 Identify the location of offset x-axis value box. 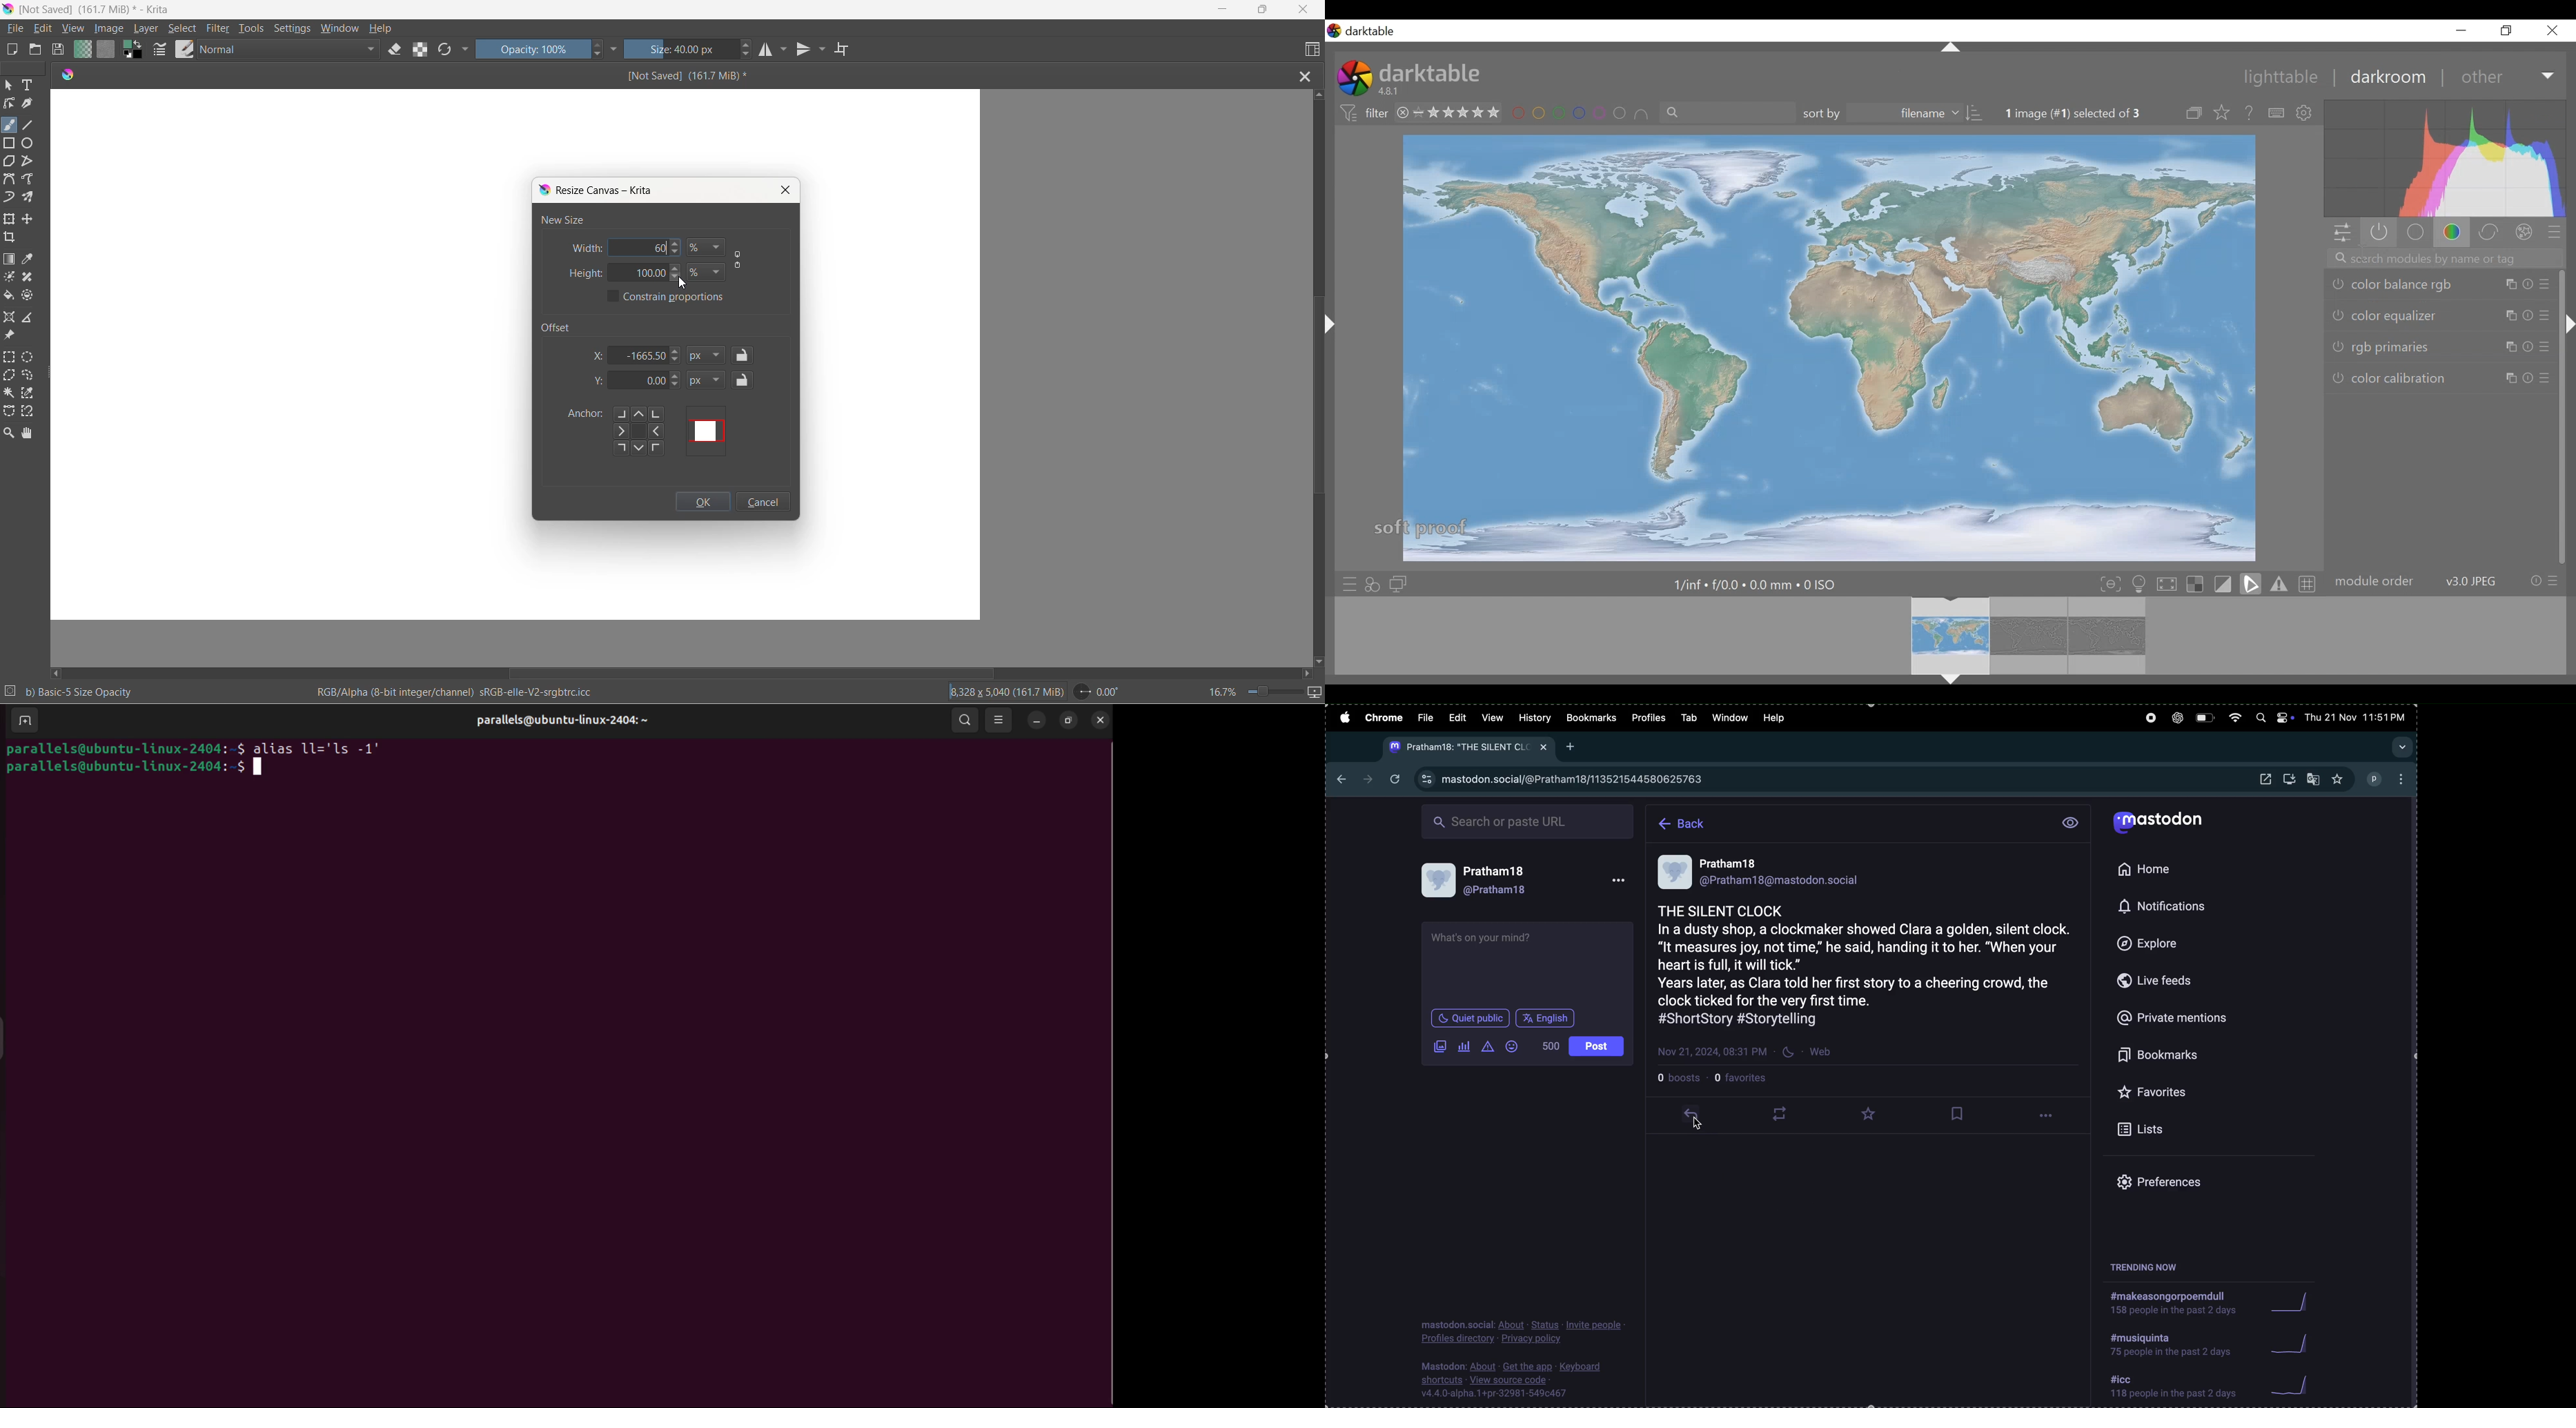
(640, 355).